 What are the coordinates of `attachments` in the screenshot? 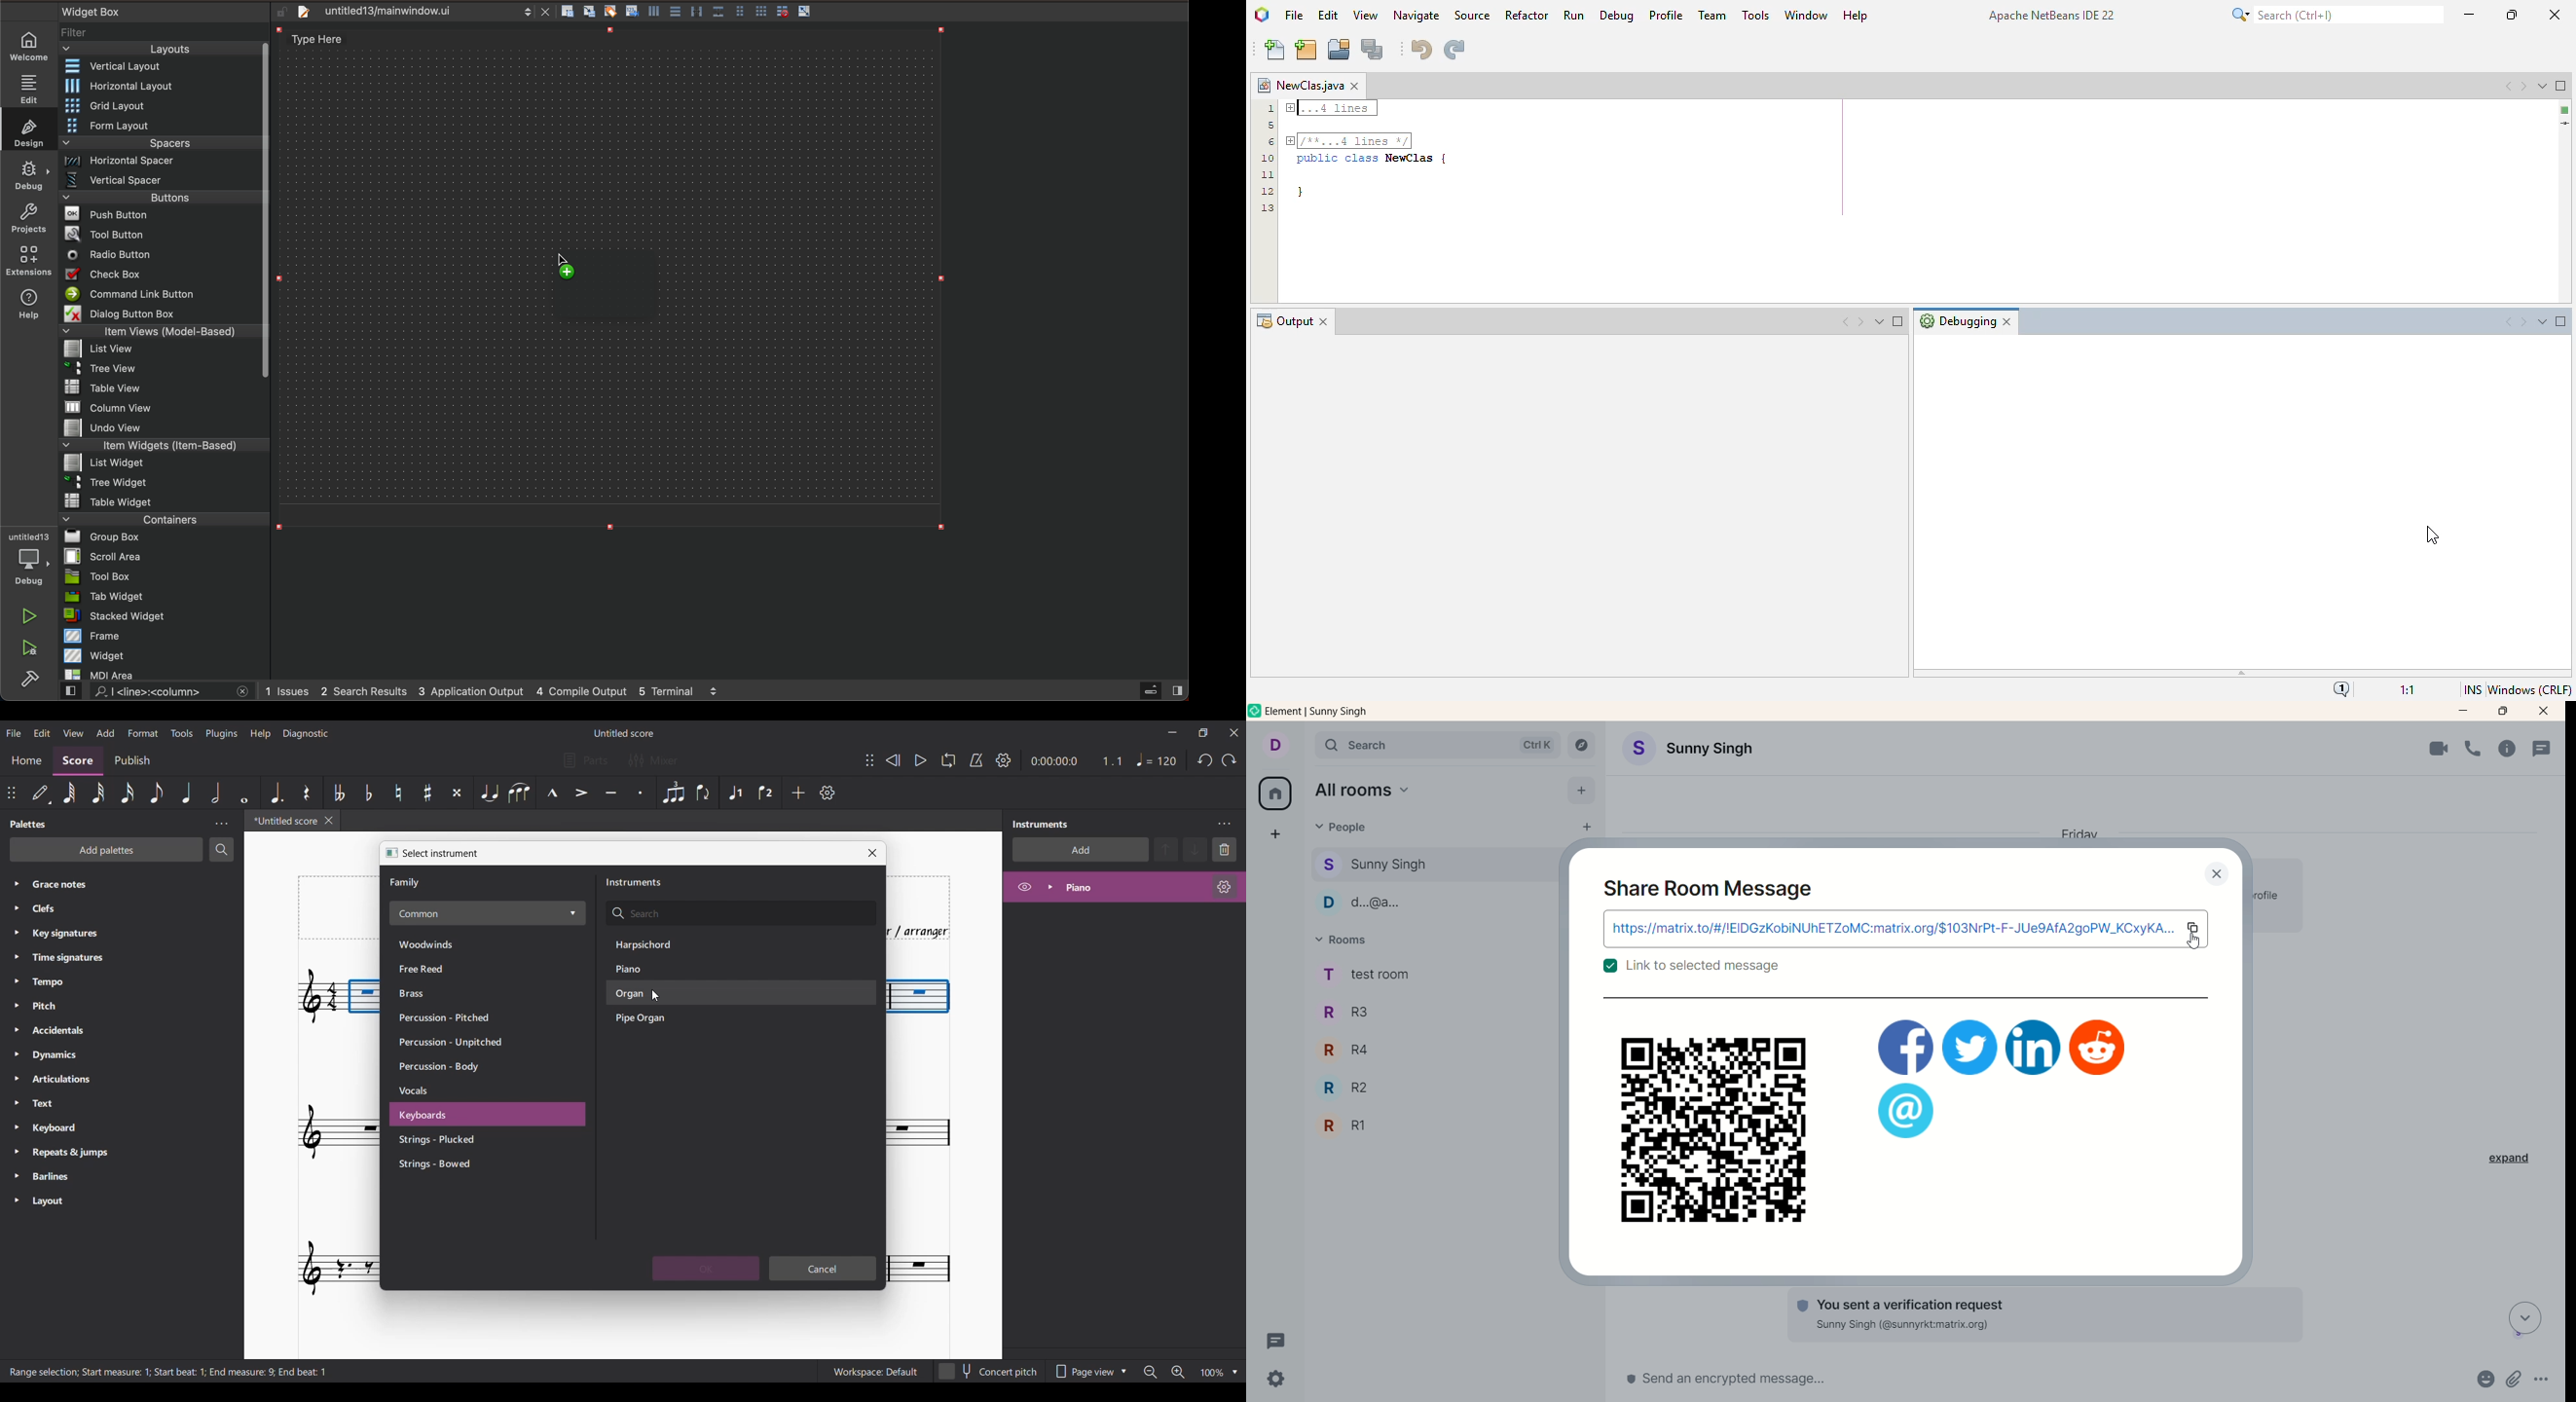 It's located at (2515, 1380).